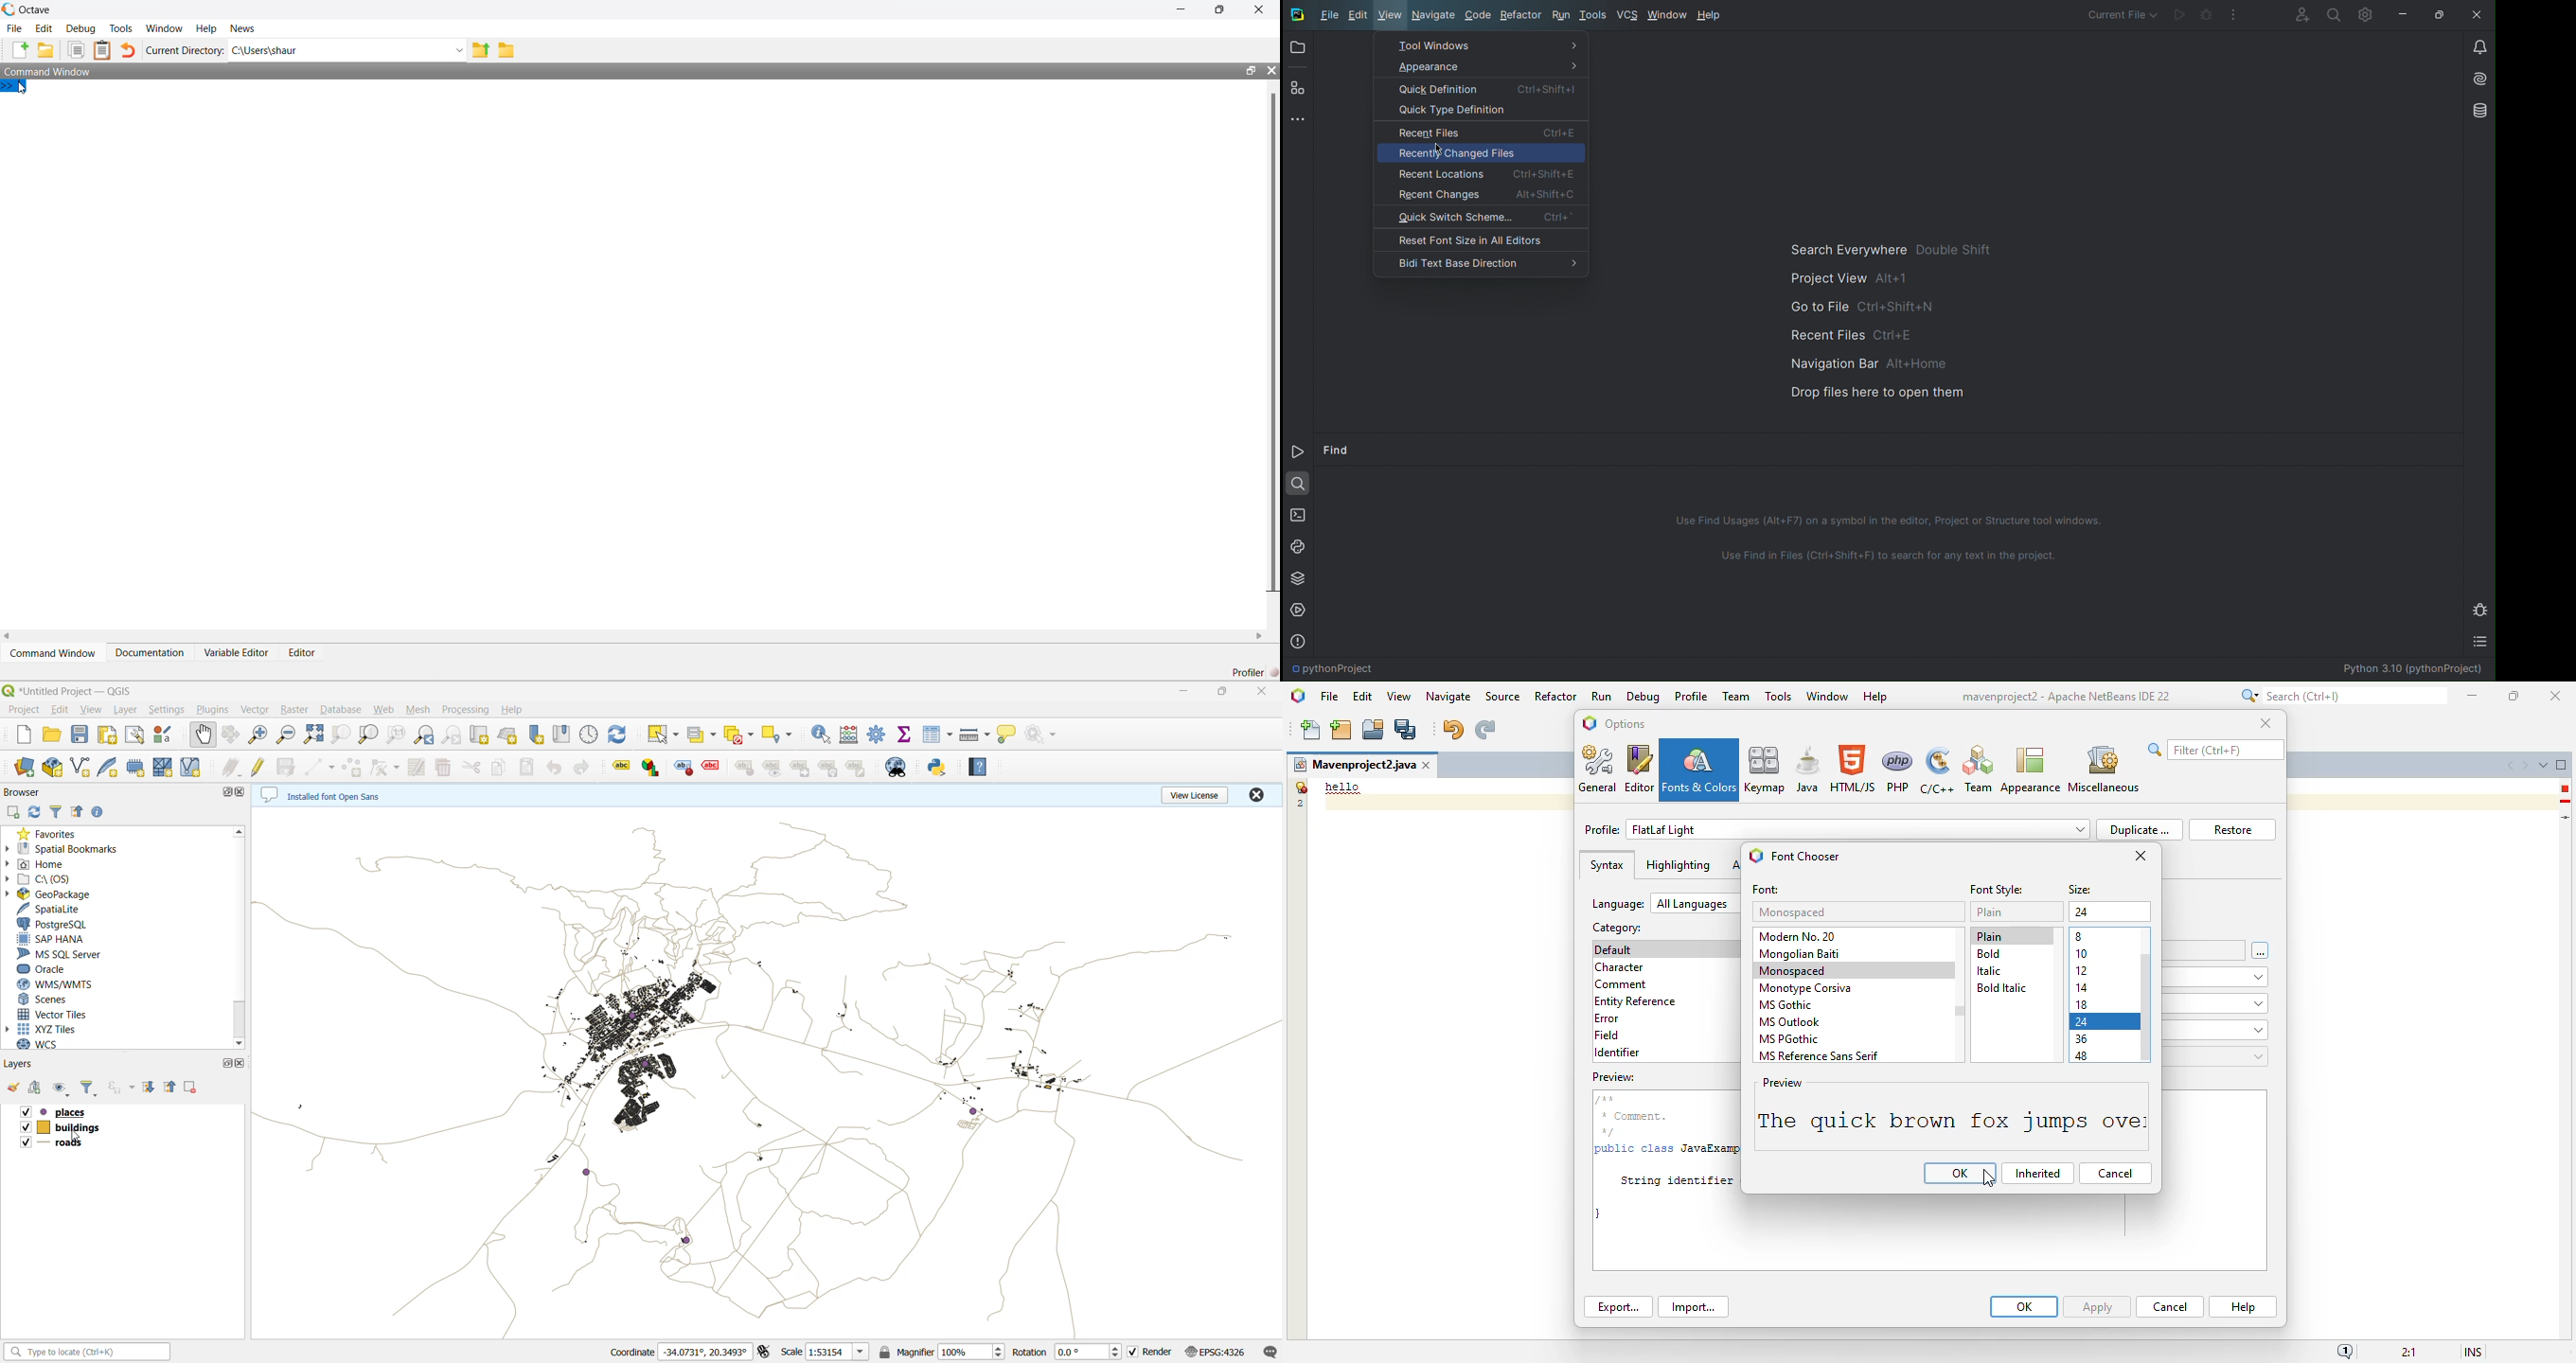  Describe the element at coordinates (1297, 15) in the screenshot. I see `Logo` at that location.